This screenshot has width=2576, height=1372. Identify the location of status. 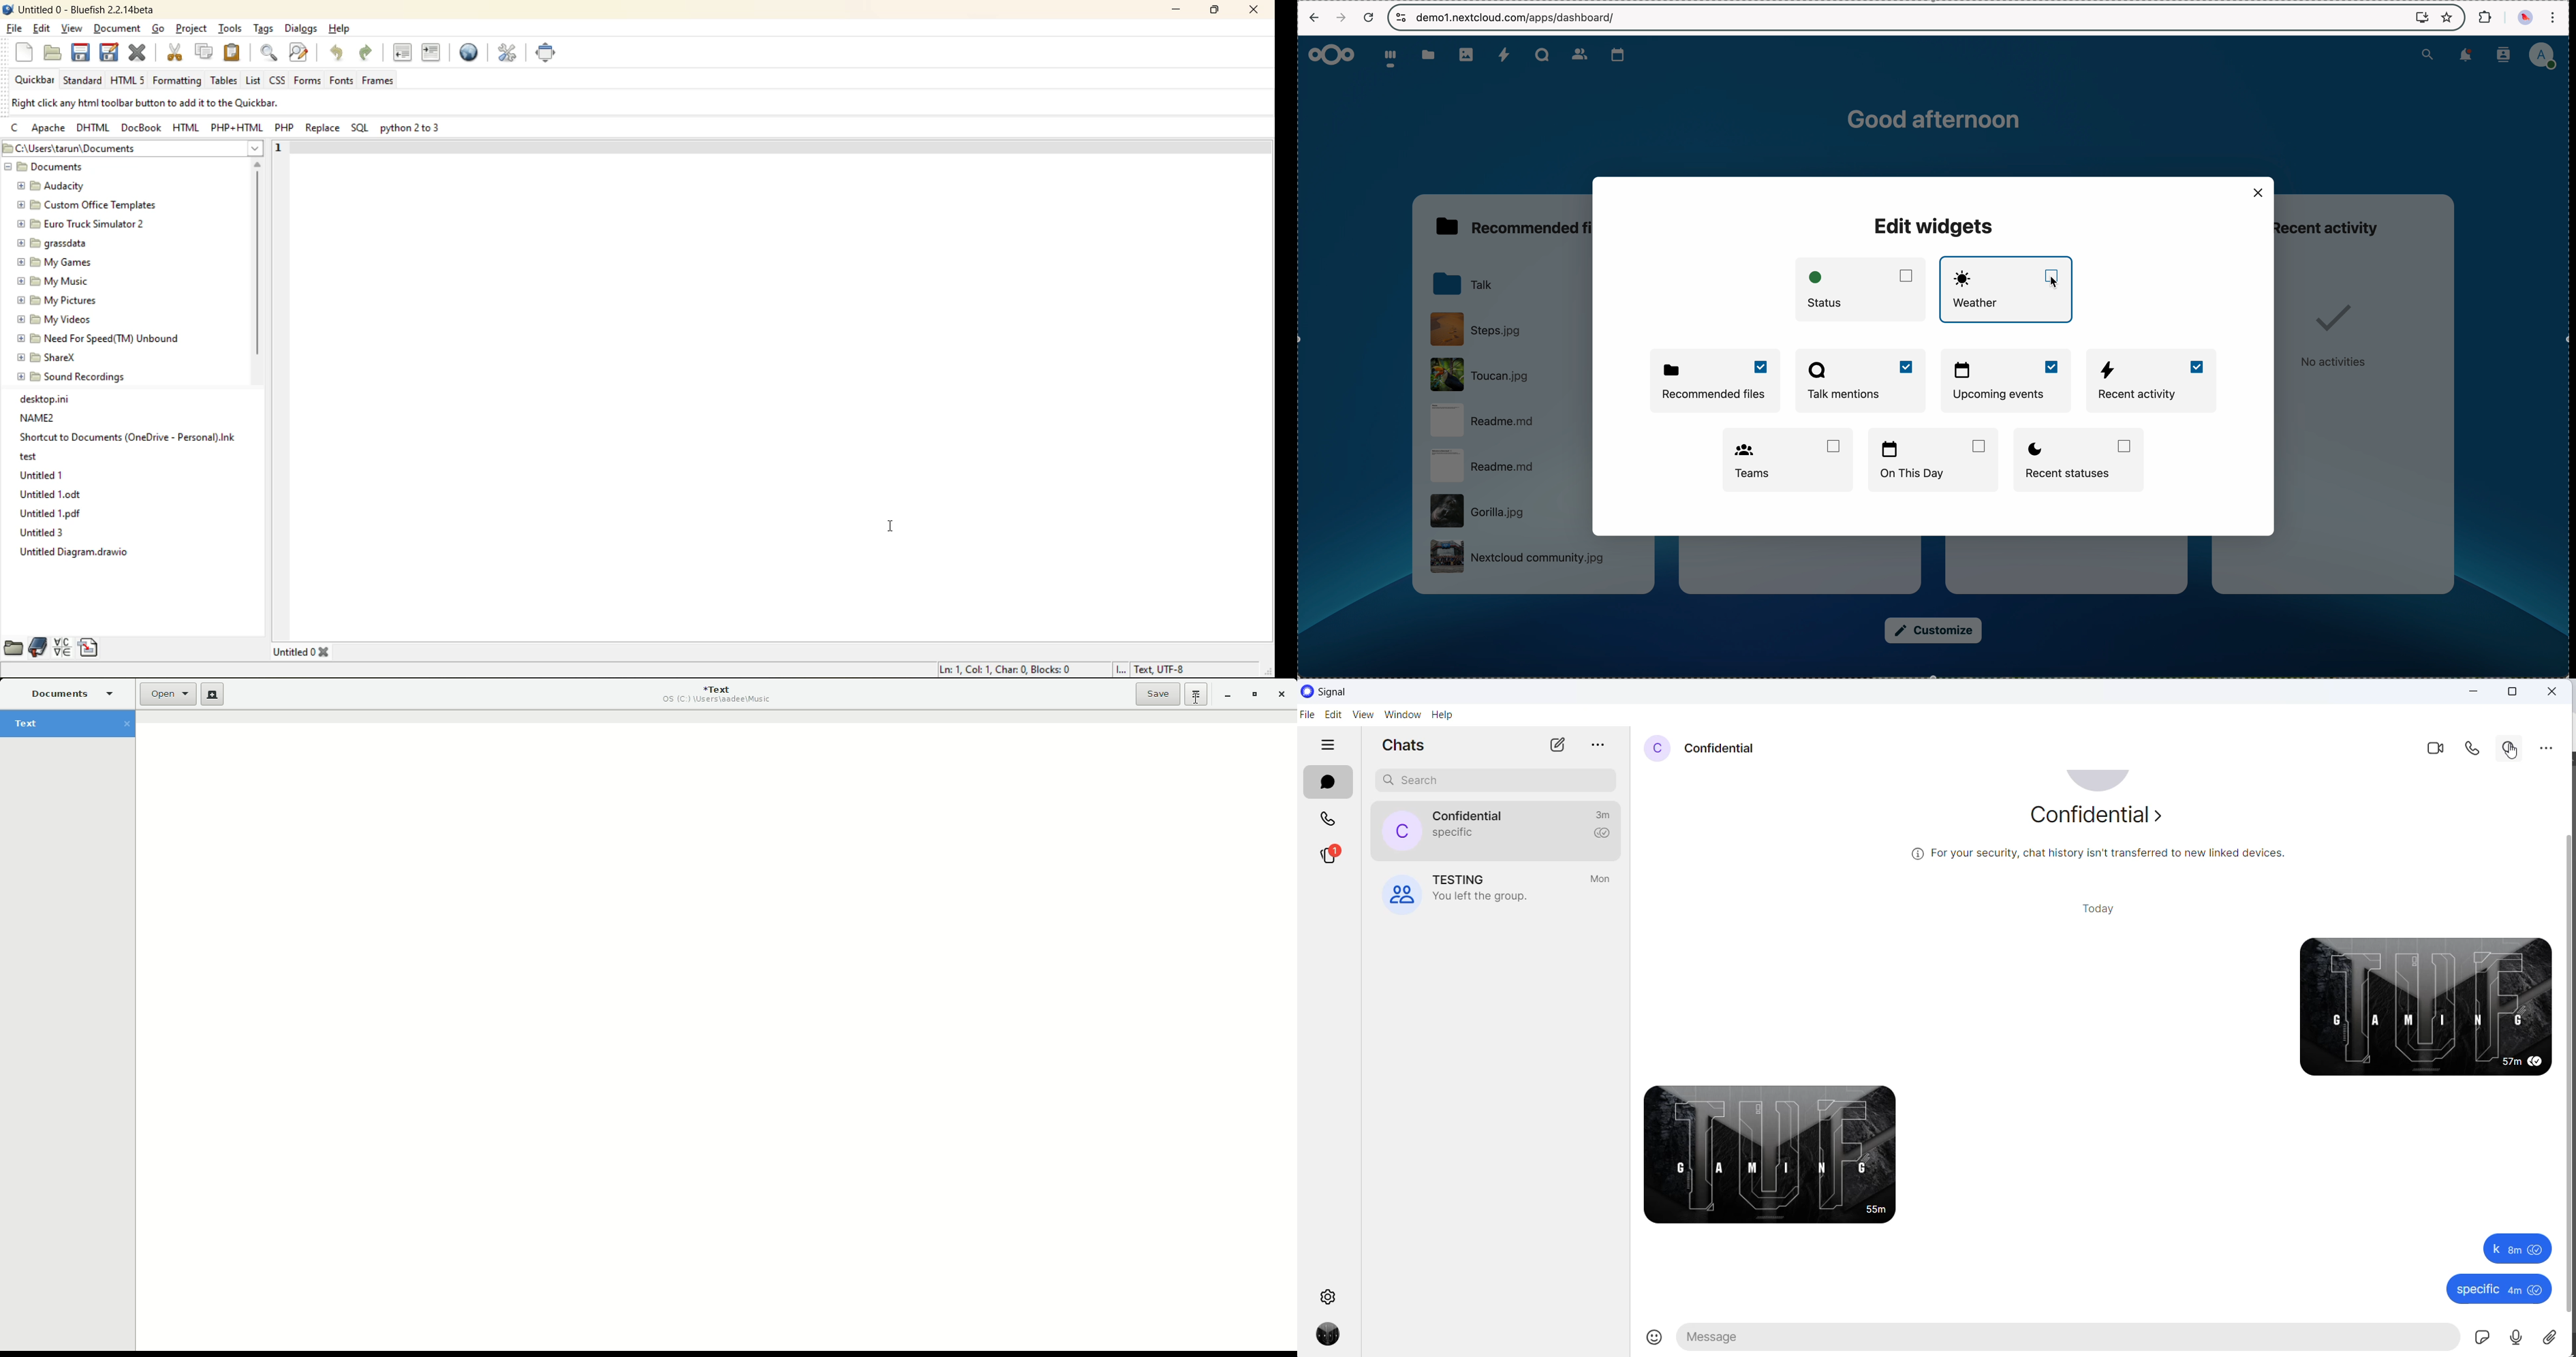
(1863, 289).